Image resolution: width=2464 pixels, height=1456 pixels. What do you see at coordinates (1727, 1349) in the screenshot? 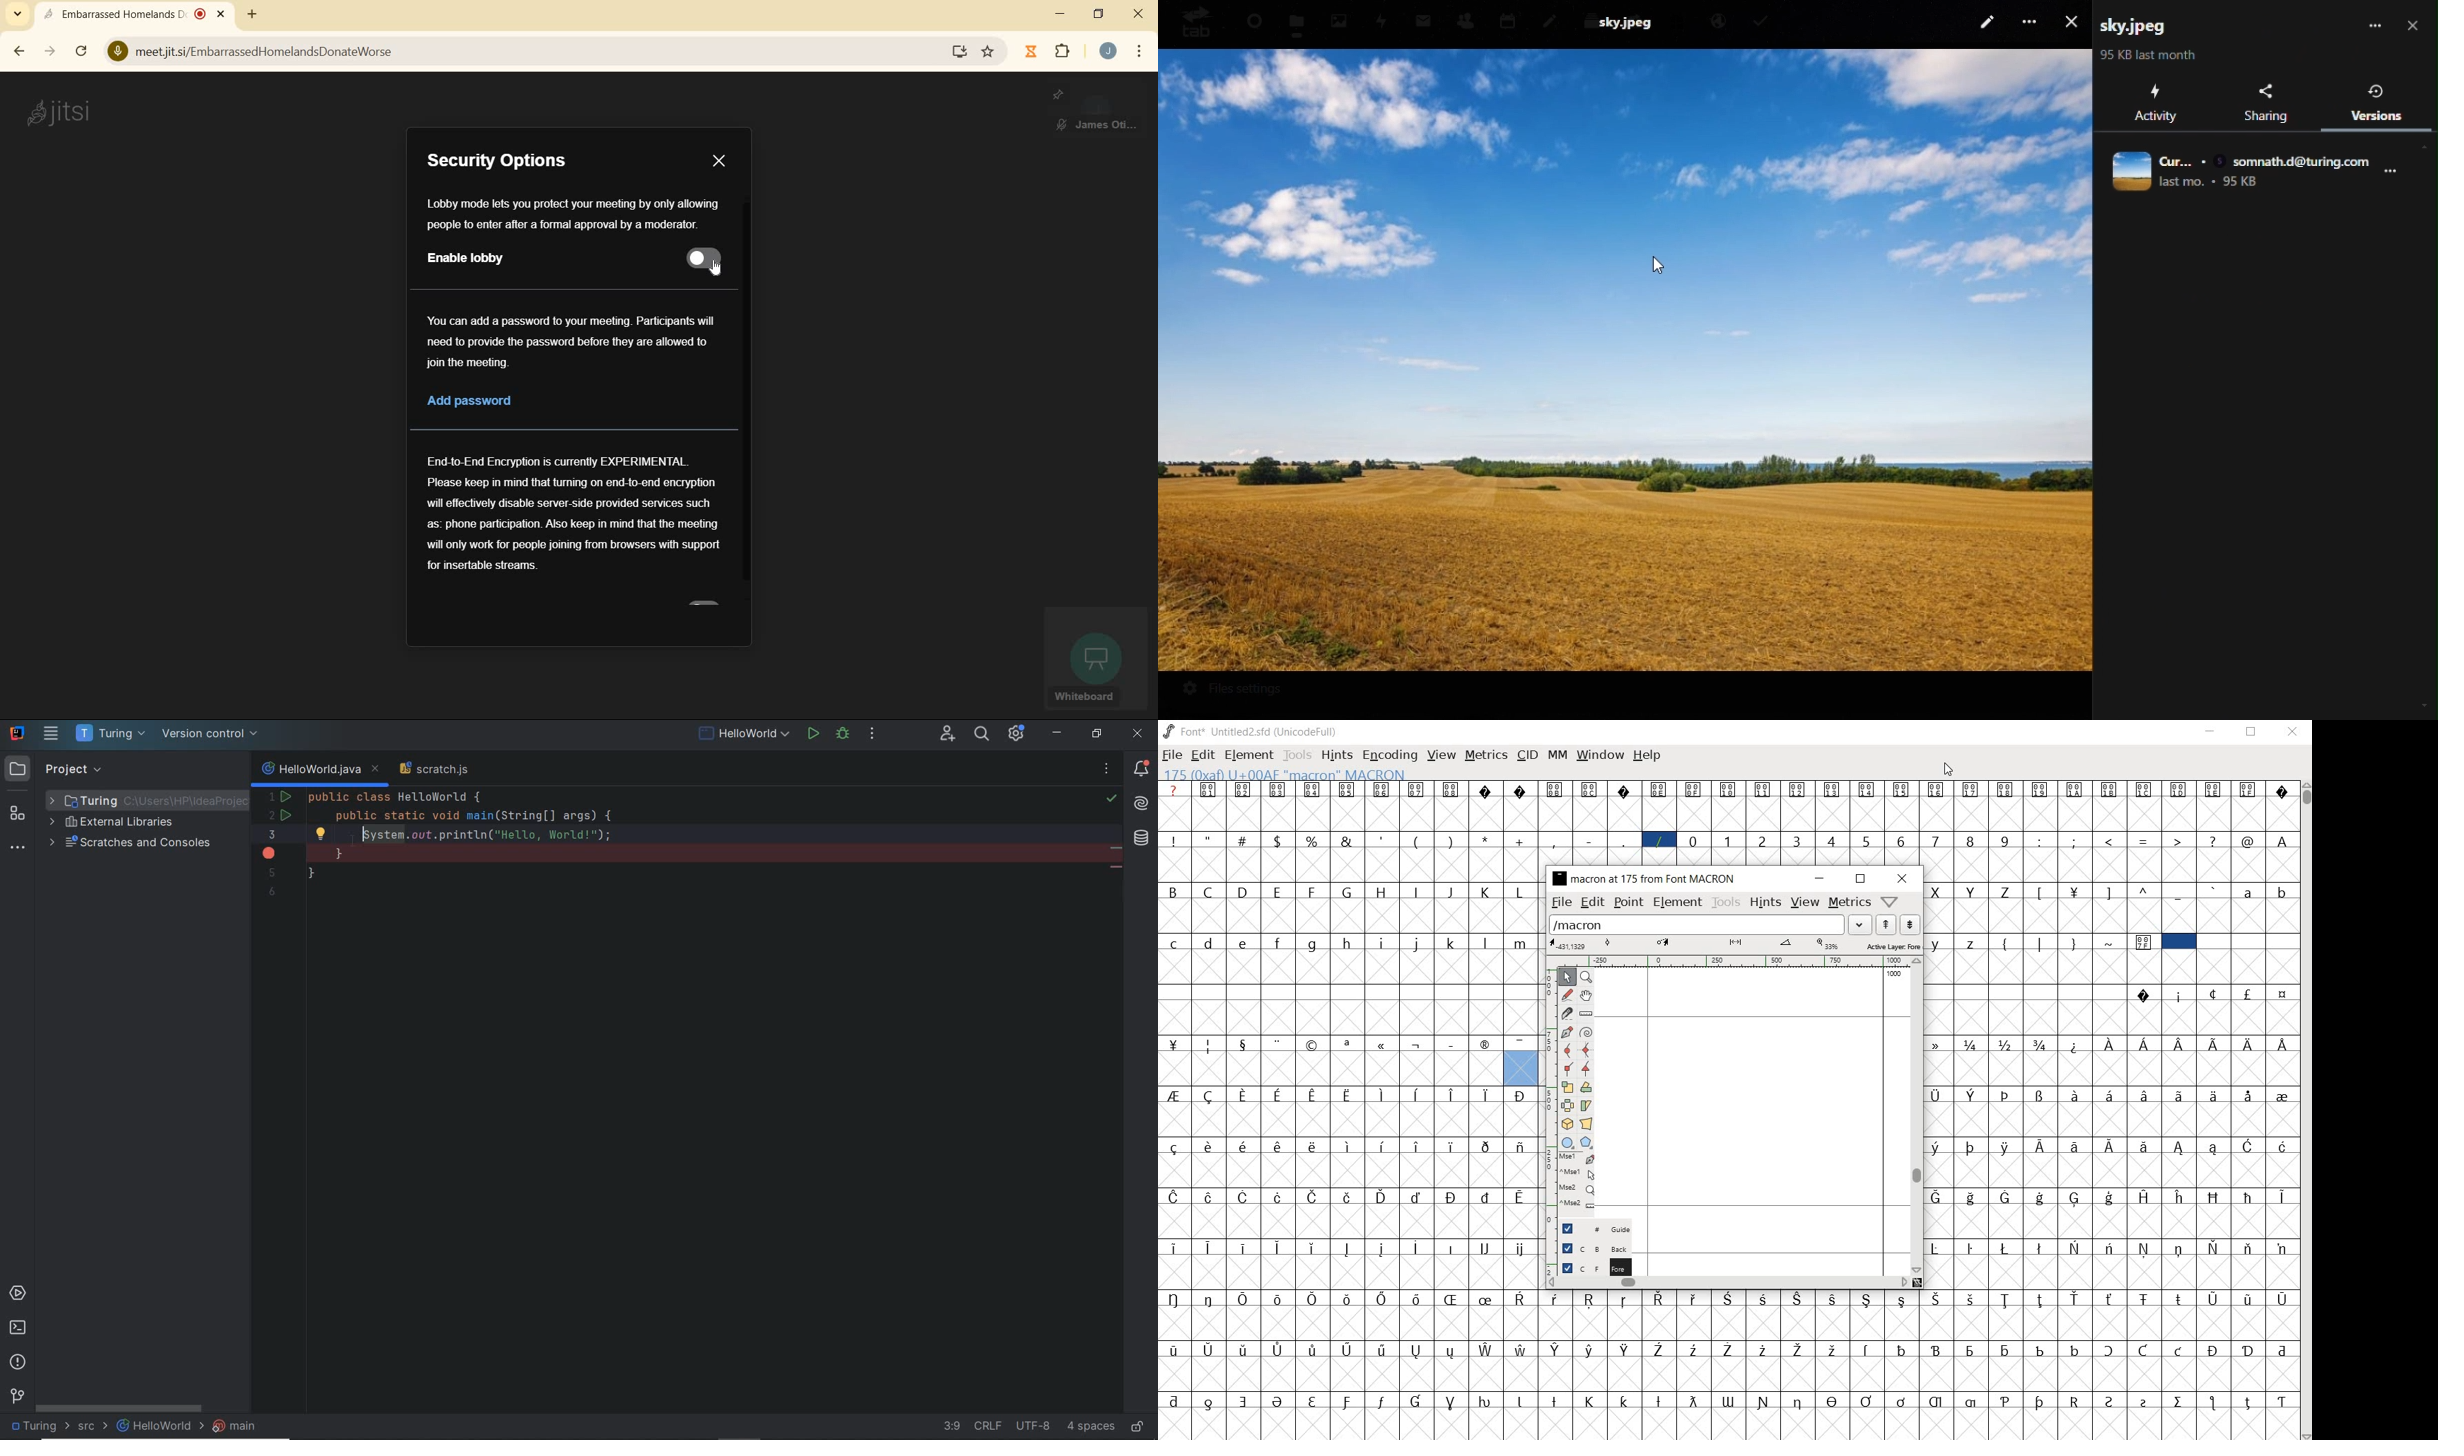
I see `Symbol` at bounding box center [1727, 1349].